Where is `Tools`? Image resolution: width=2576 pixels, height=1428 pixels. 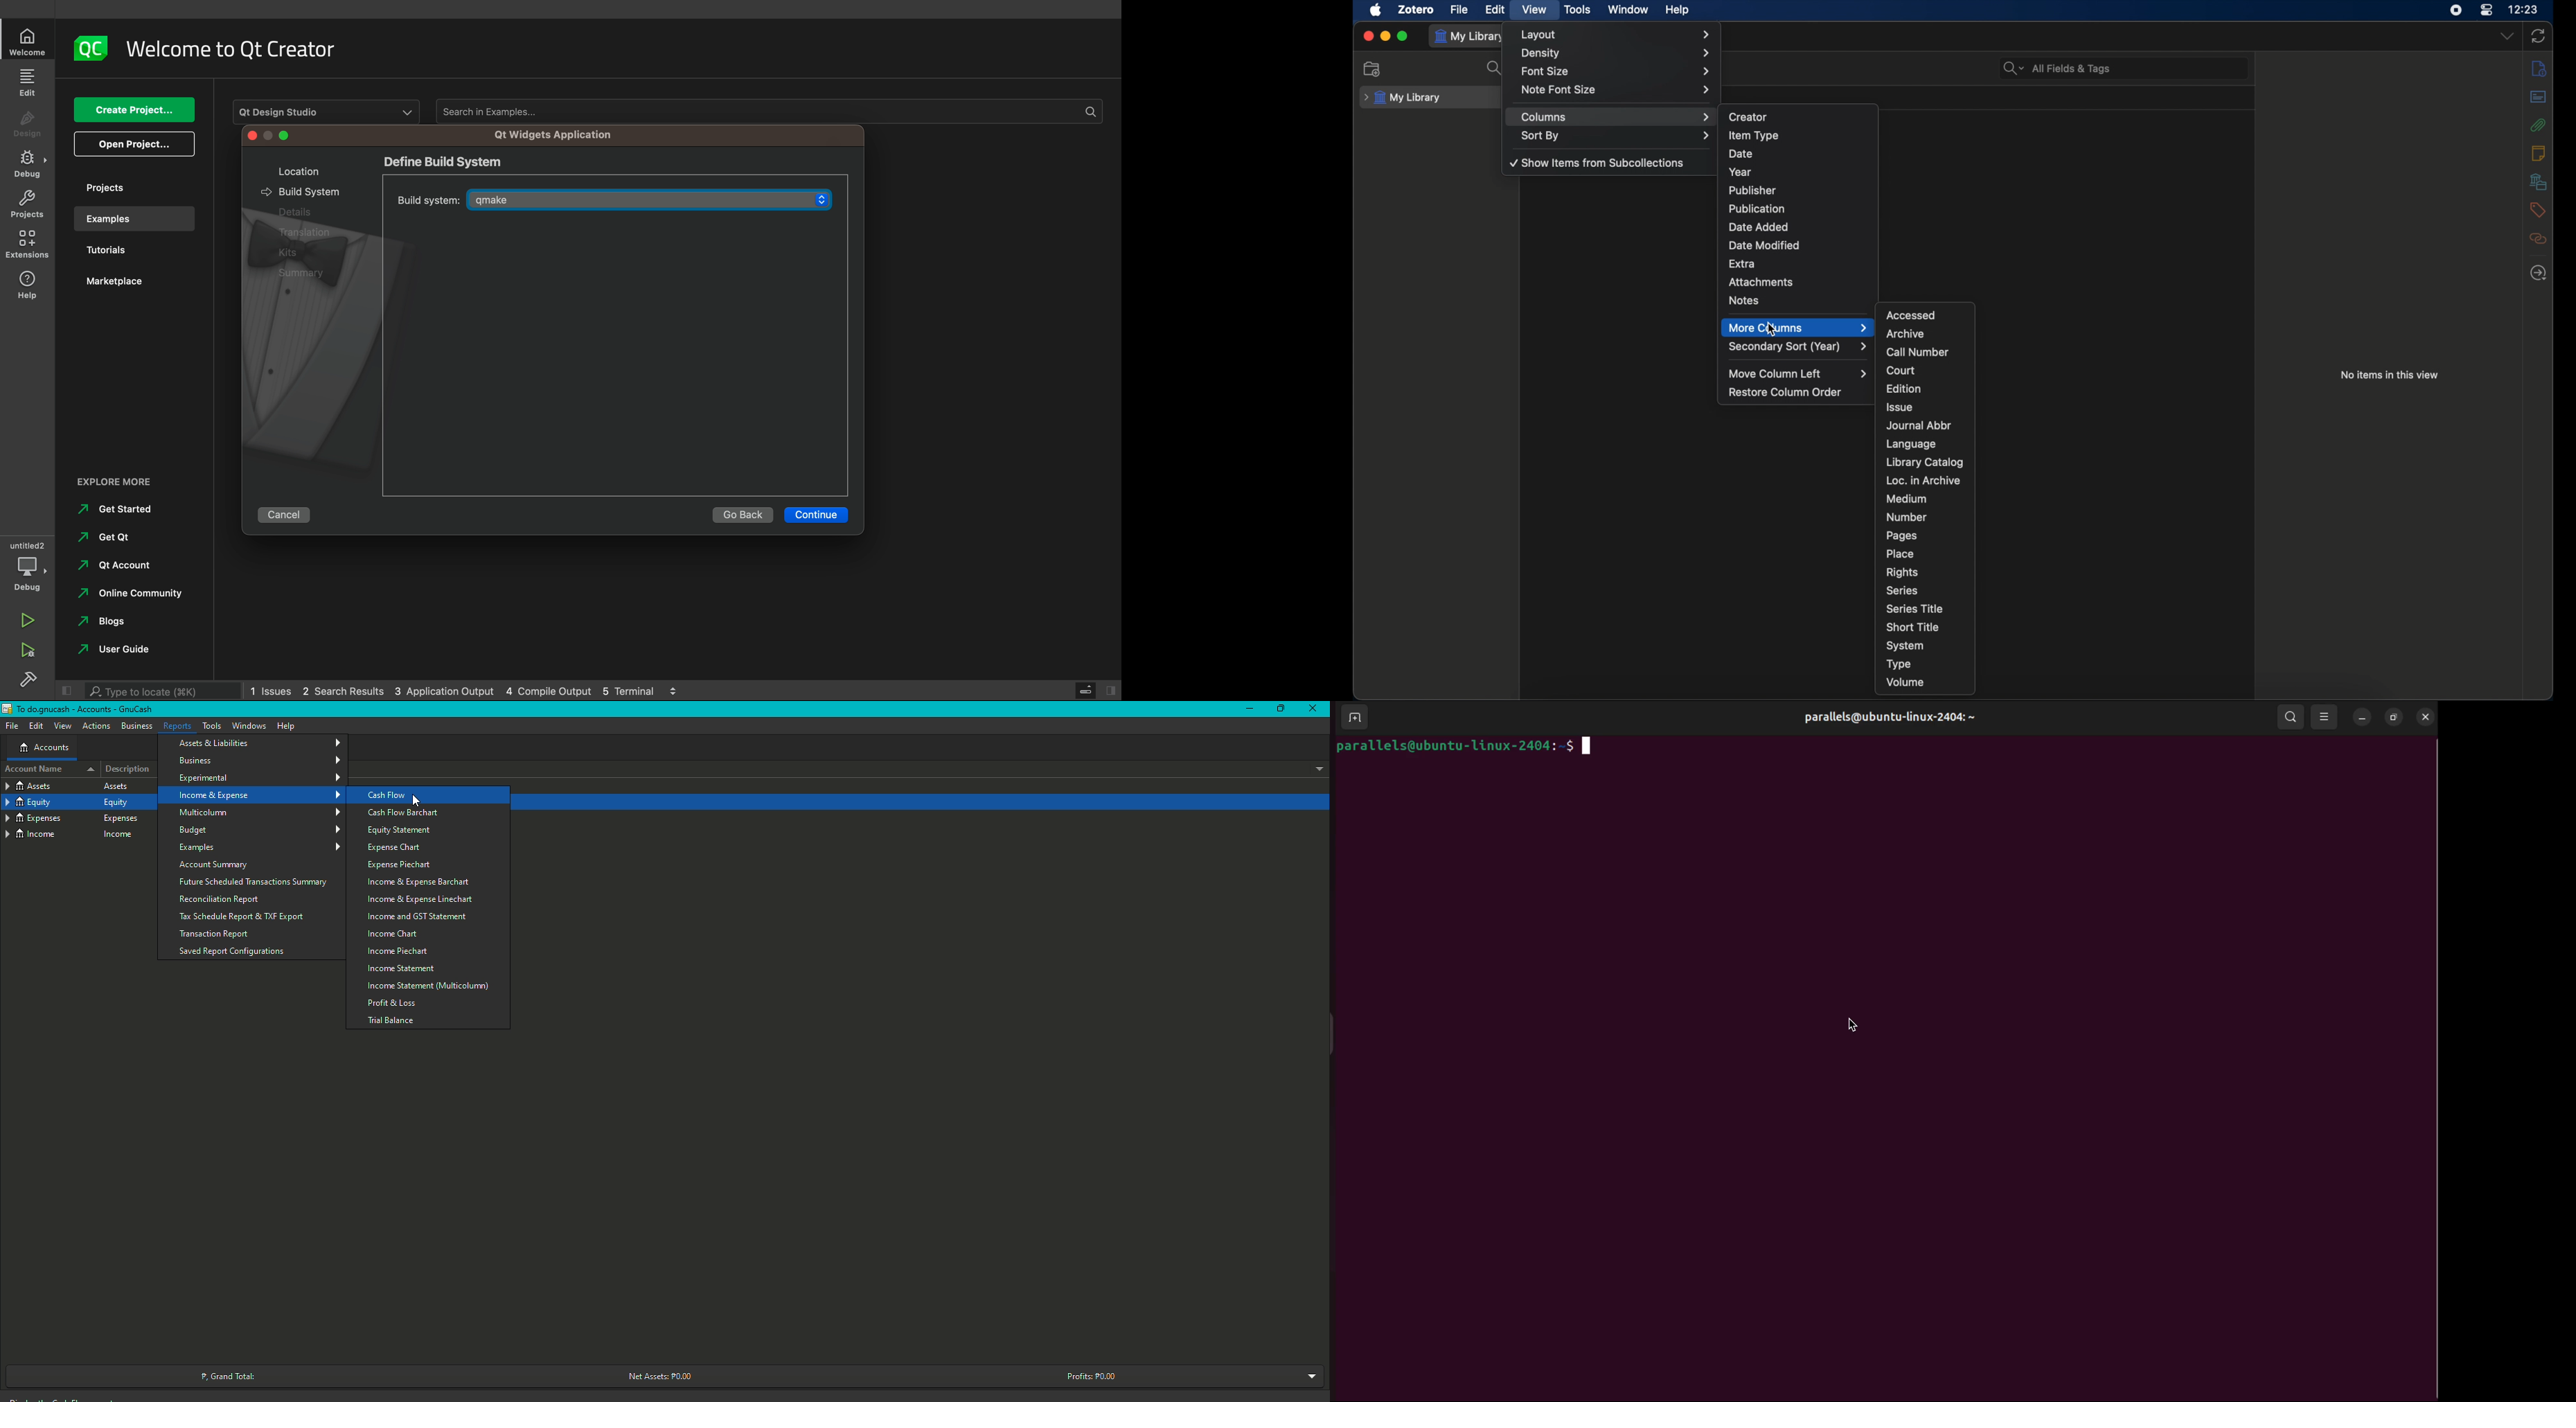
Tools is located at coordinates (213, 725).